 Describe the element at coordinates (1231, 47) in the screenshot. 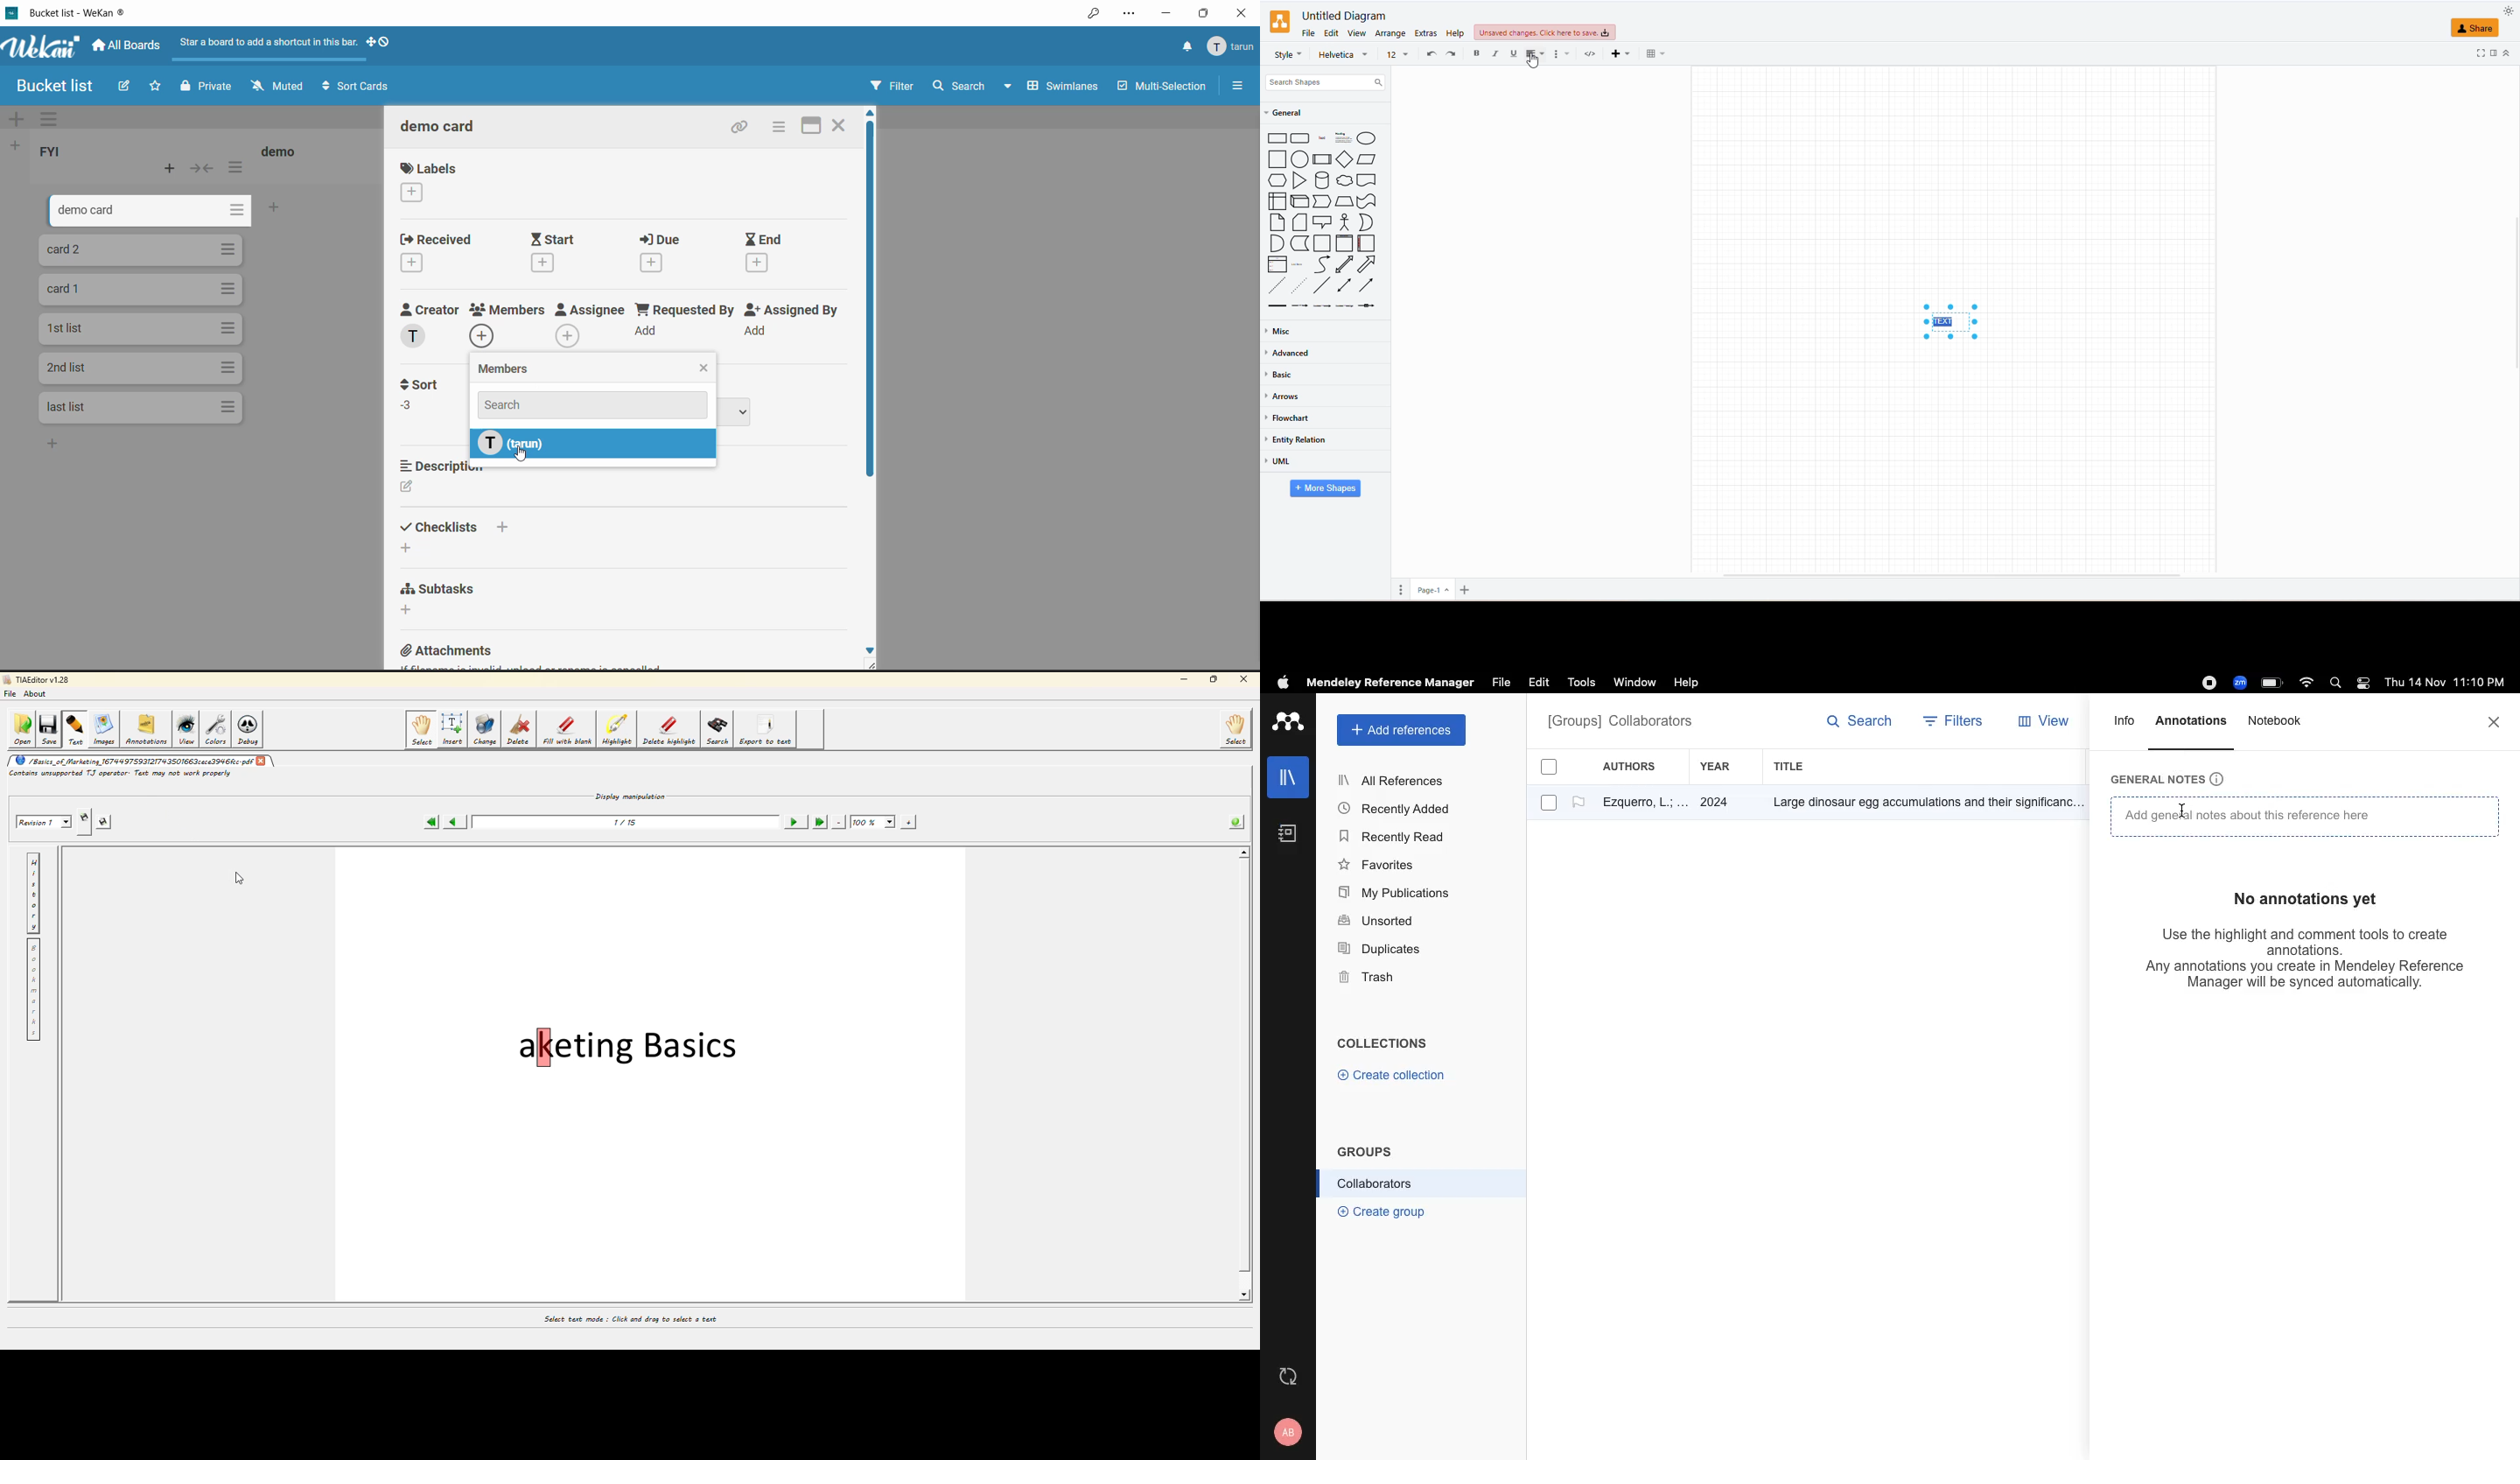

I see `member menu popup title` at that location.